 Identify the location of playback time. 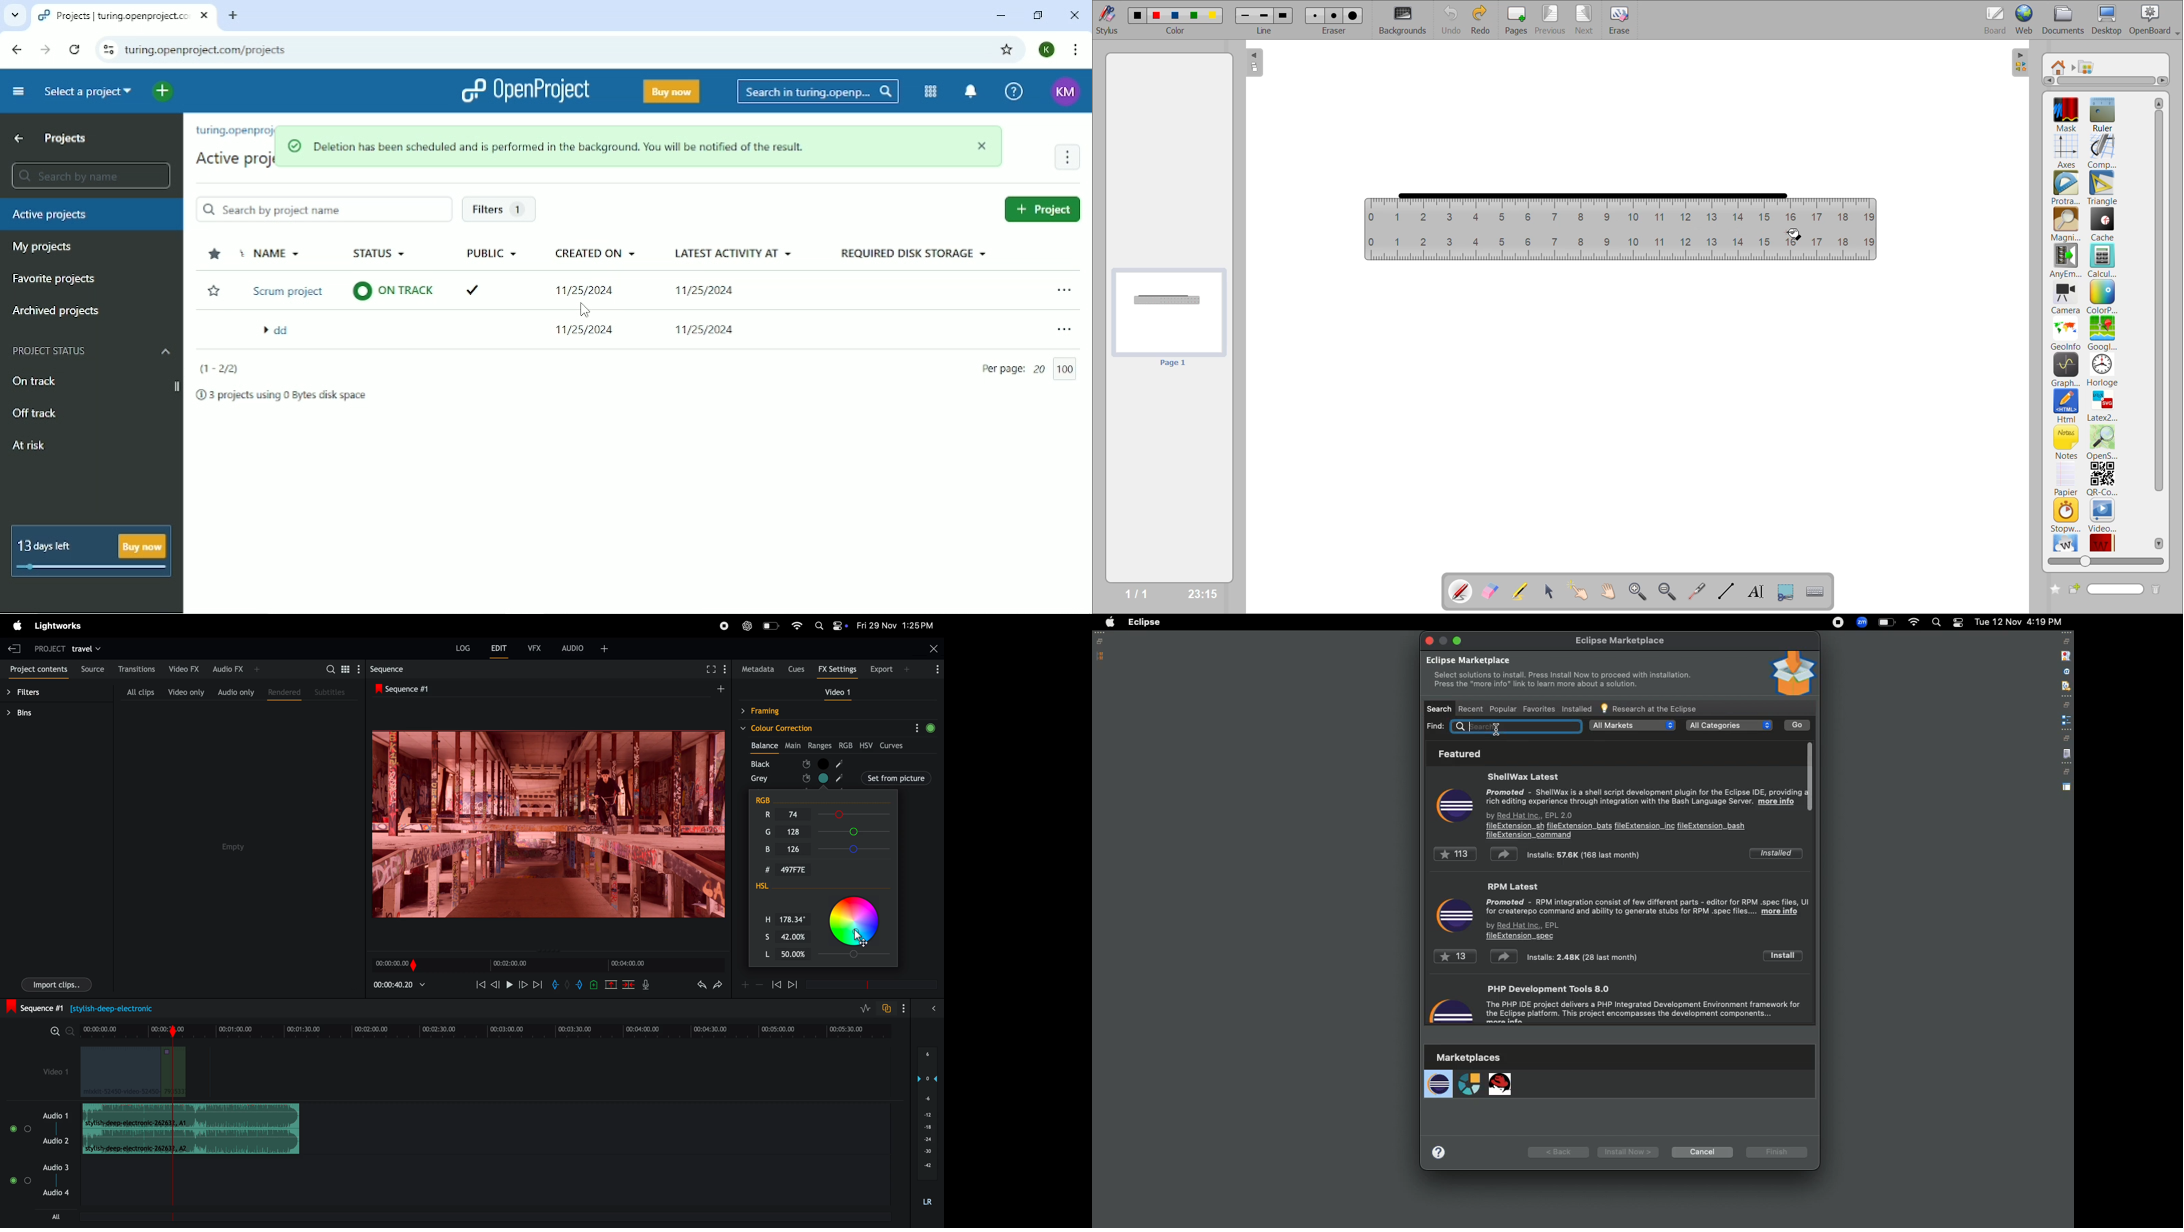
(405, 986).